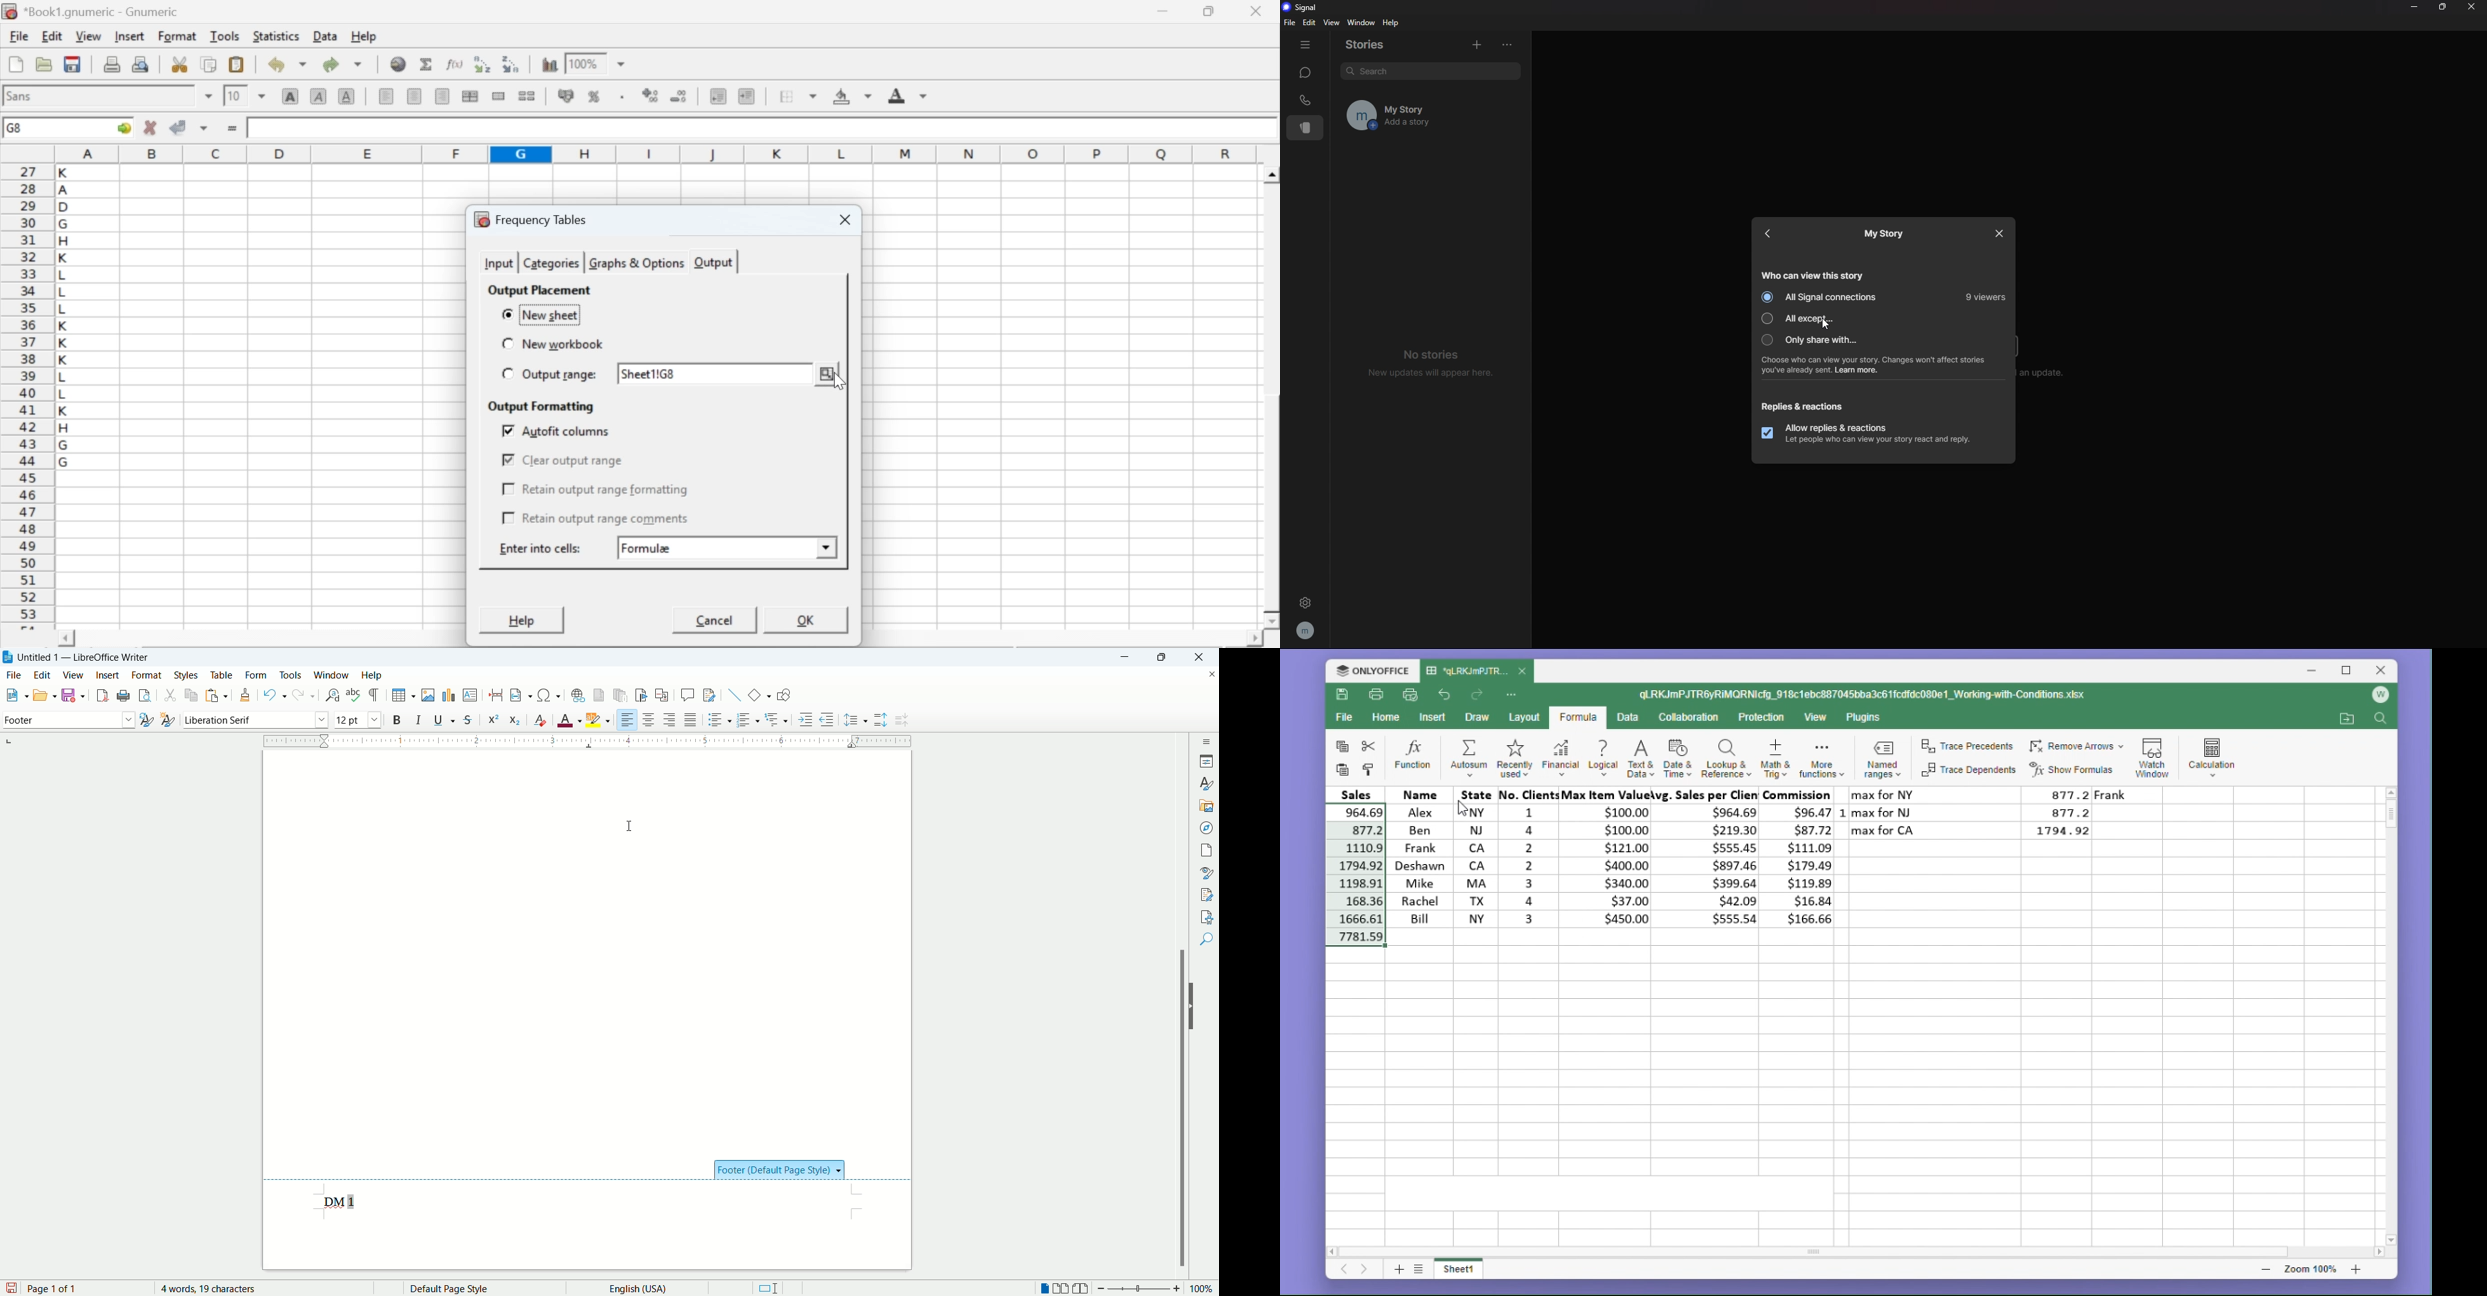 The height and width of the screenshot is (1316, 2492). What do you see at coordinates (692, 720) in the screenshot?
I see `justified` at bounding box center [692, 720].